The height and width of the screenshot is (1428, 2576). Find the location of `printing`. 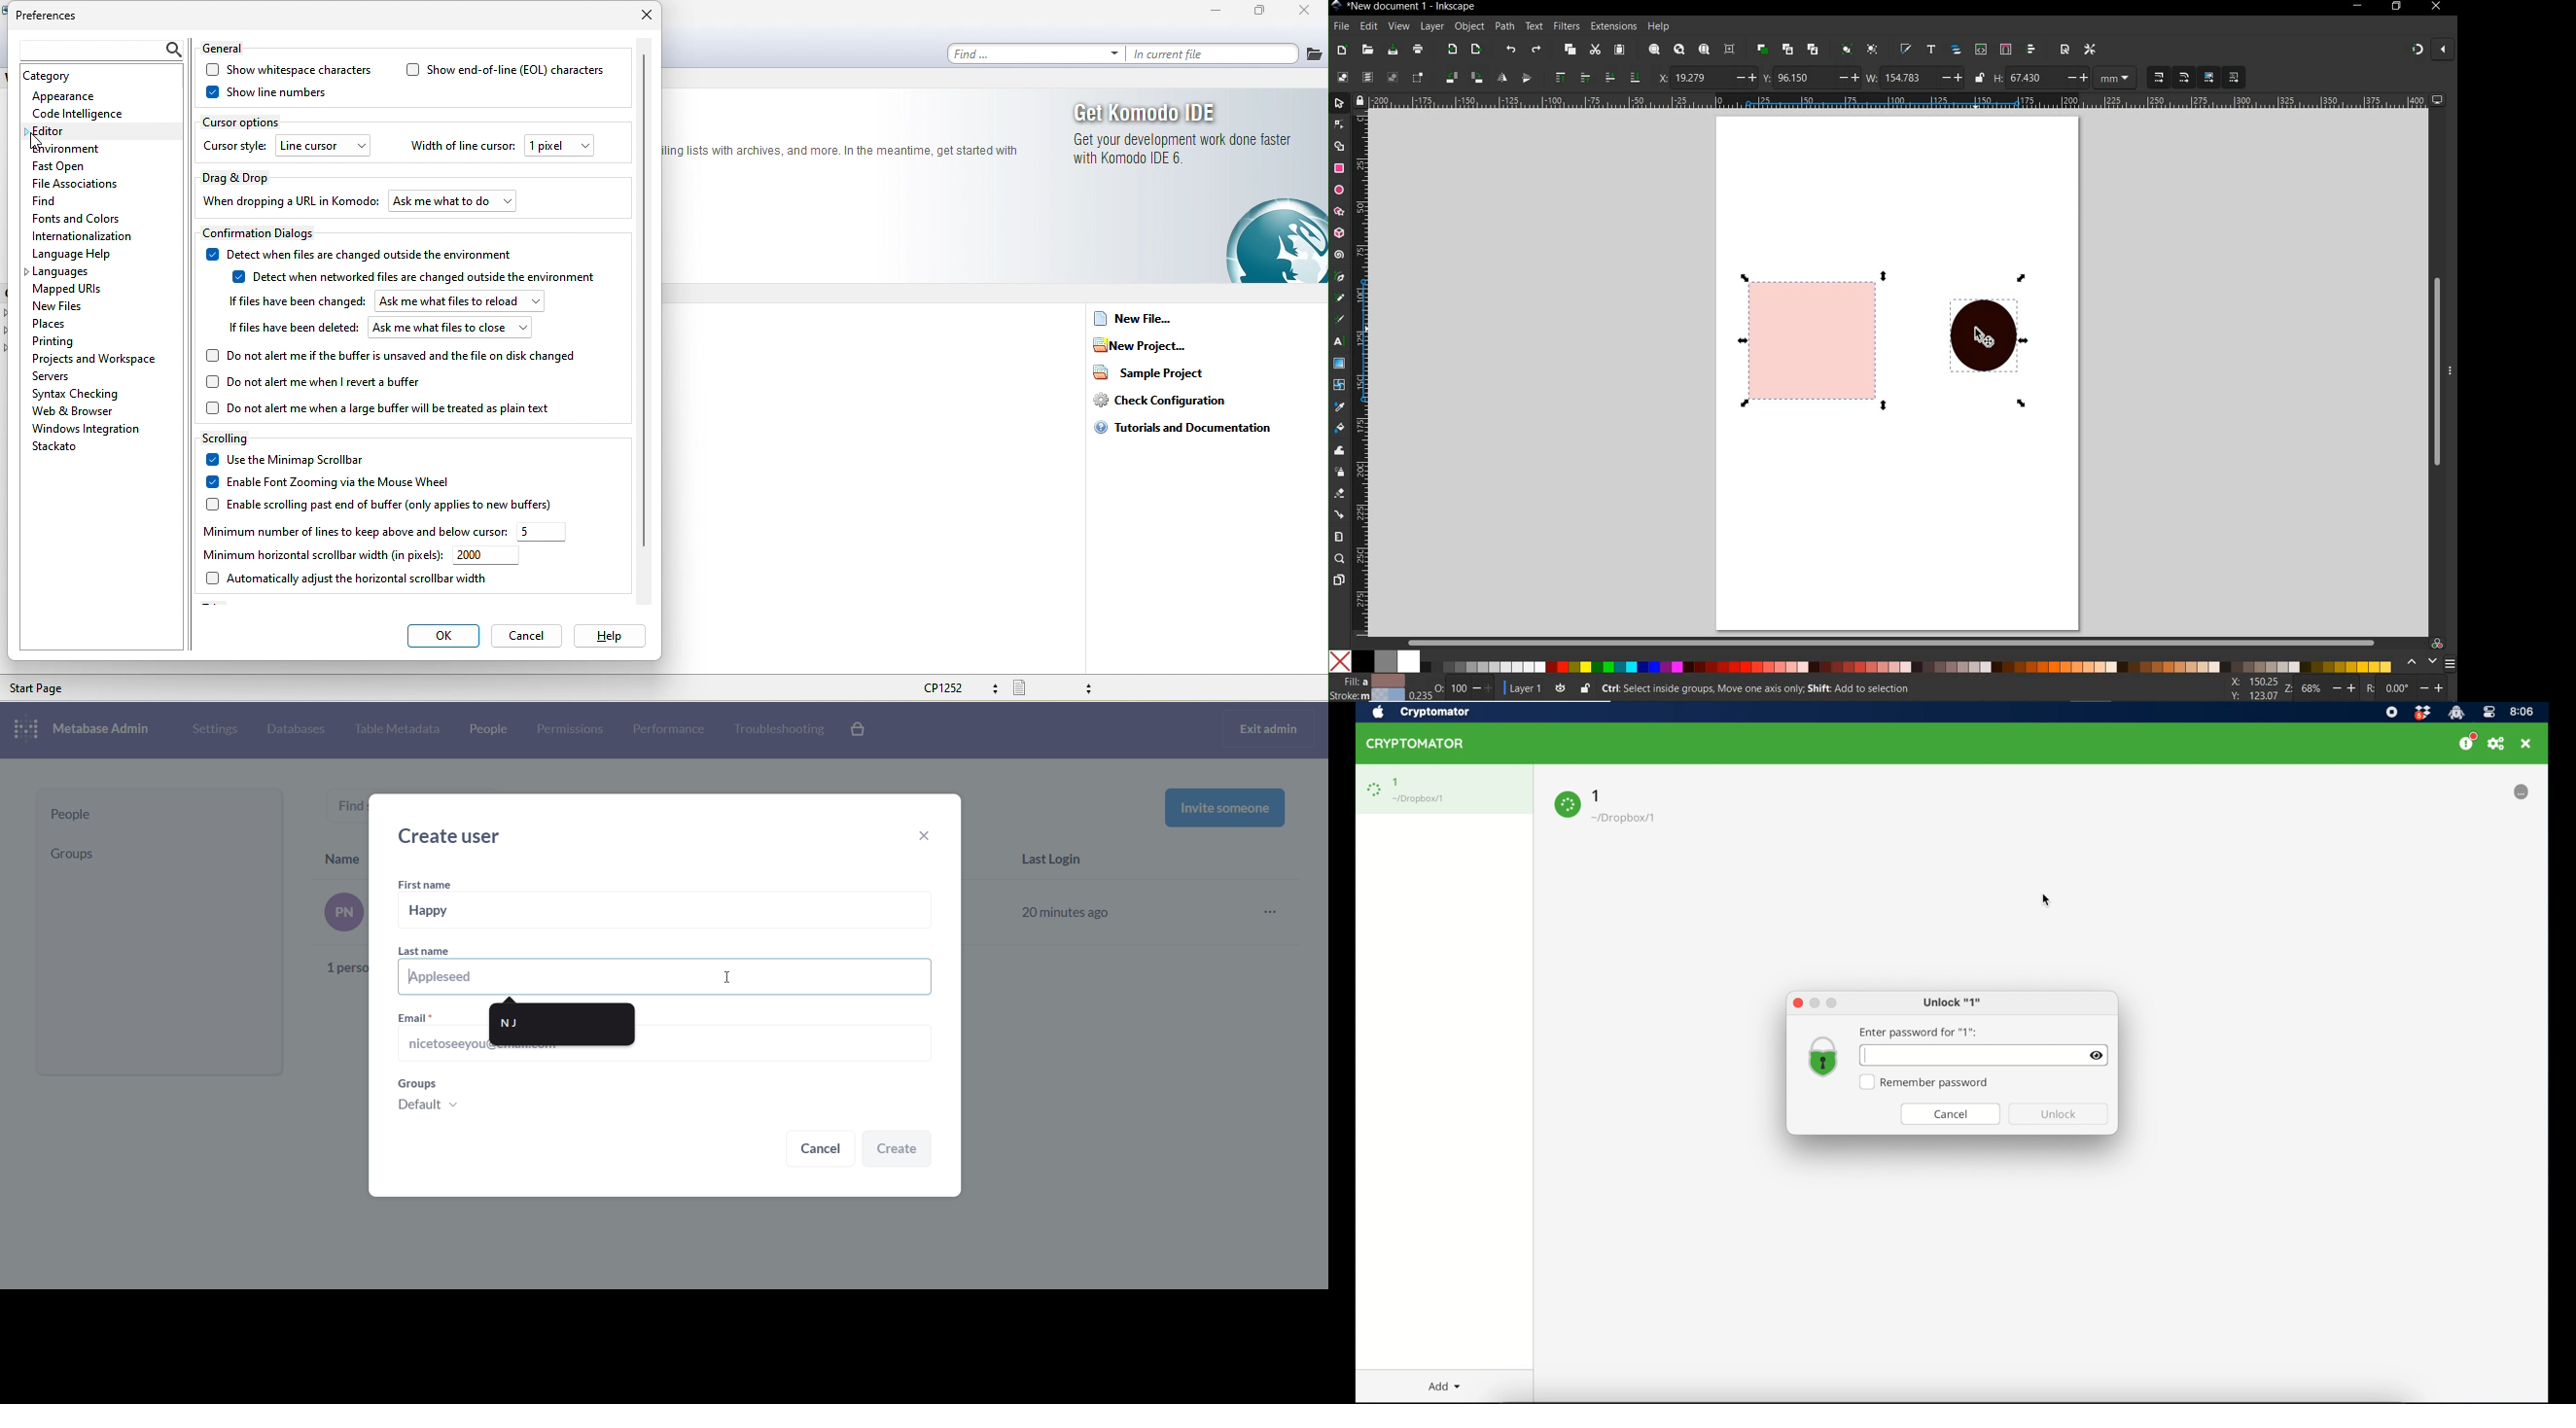

printing is located at coordinates (70, 341).